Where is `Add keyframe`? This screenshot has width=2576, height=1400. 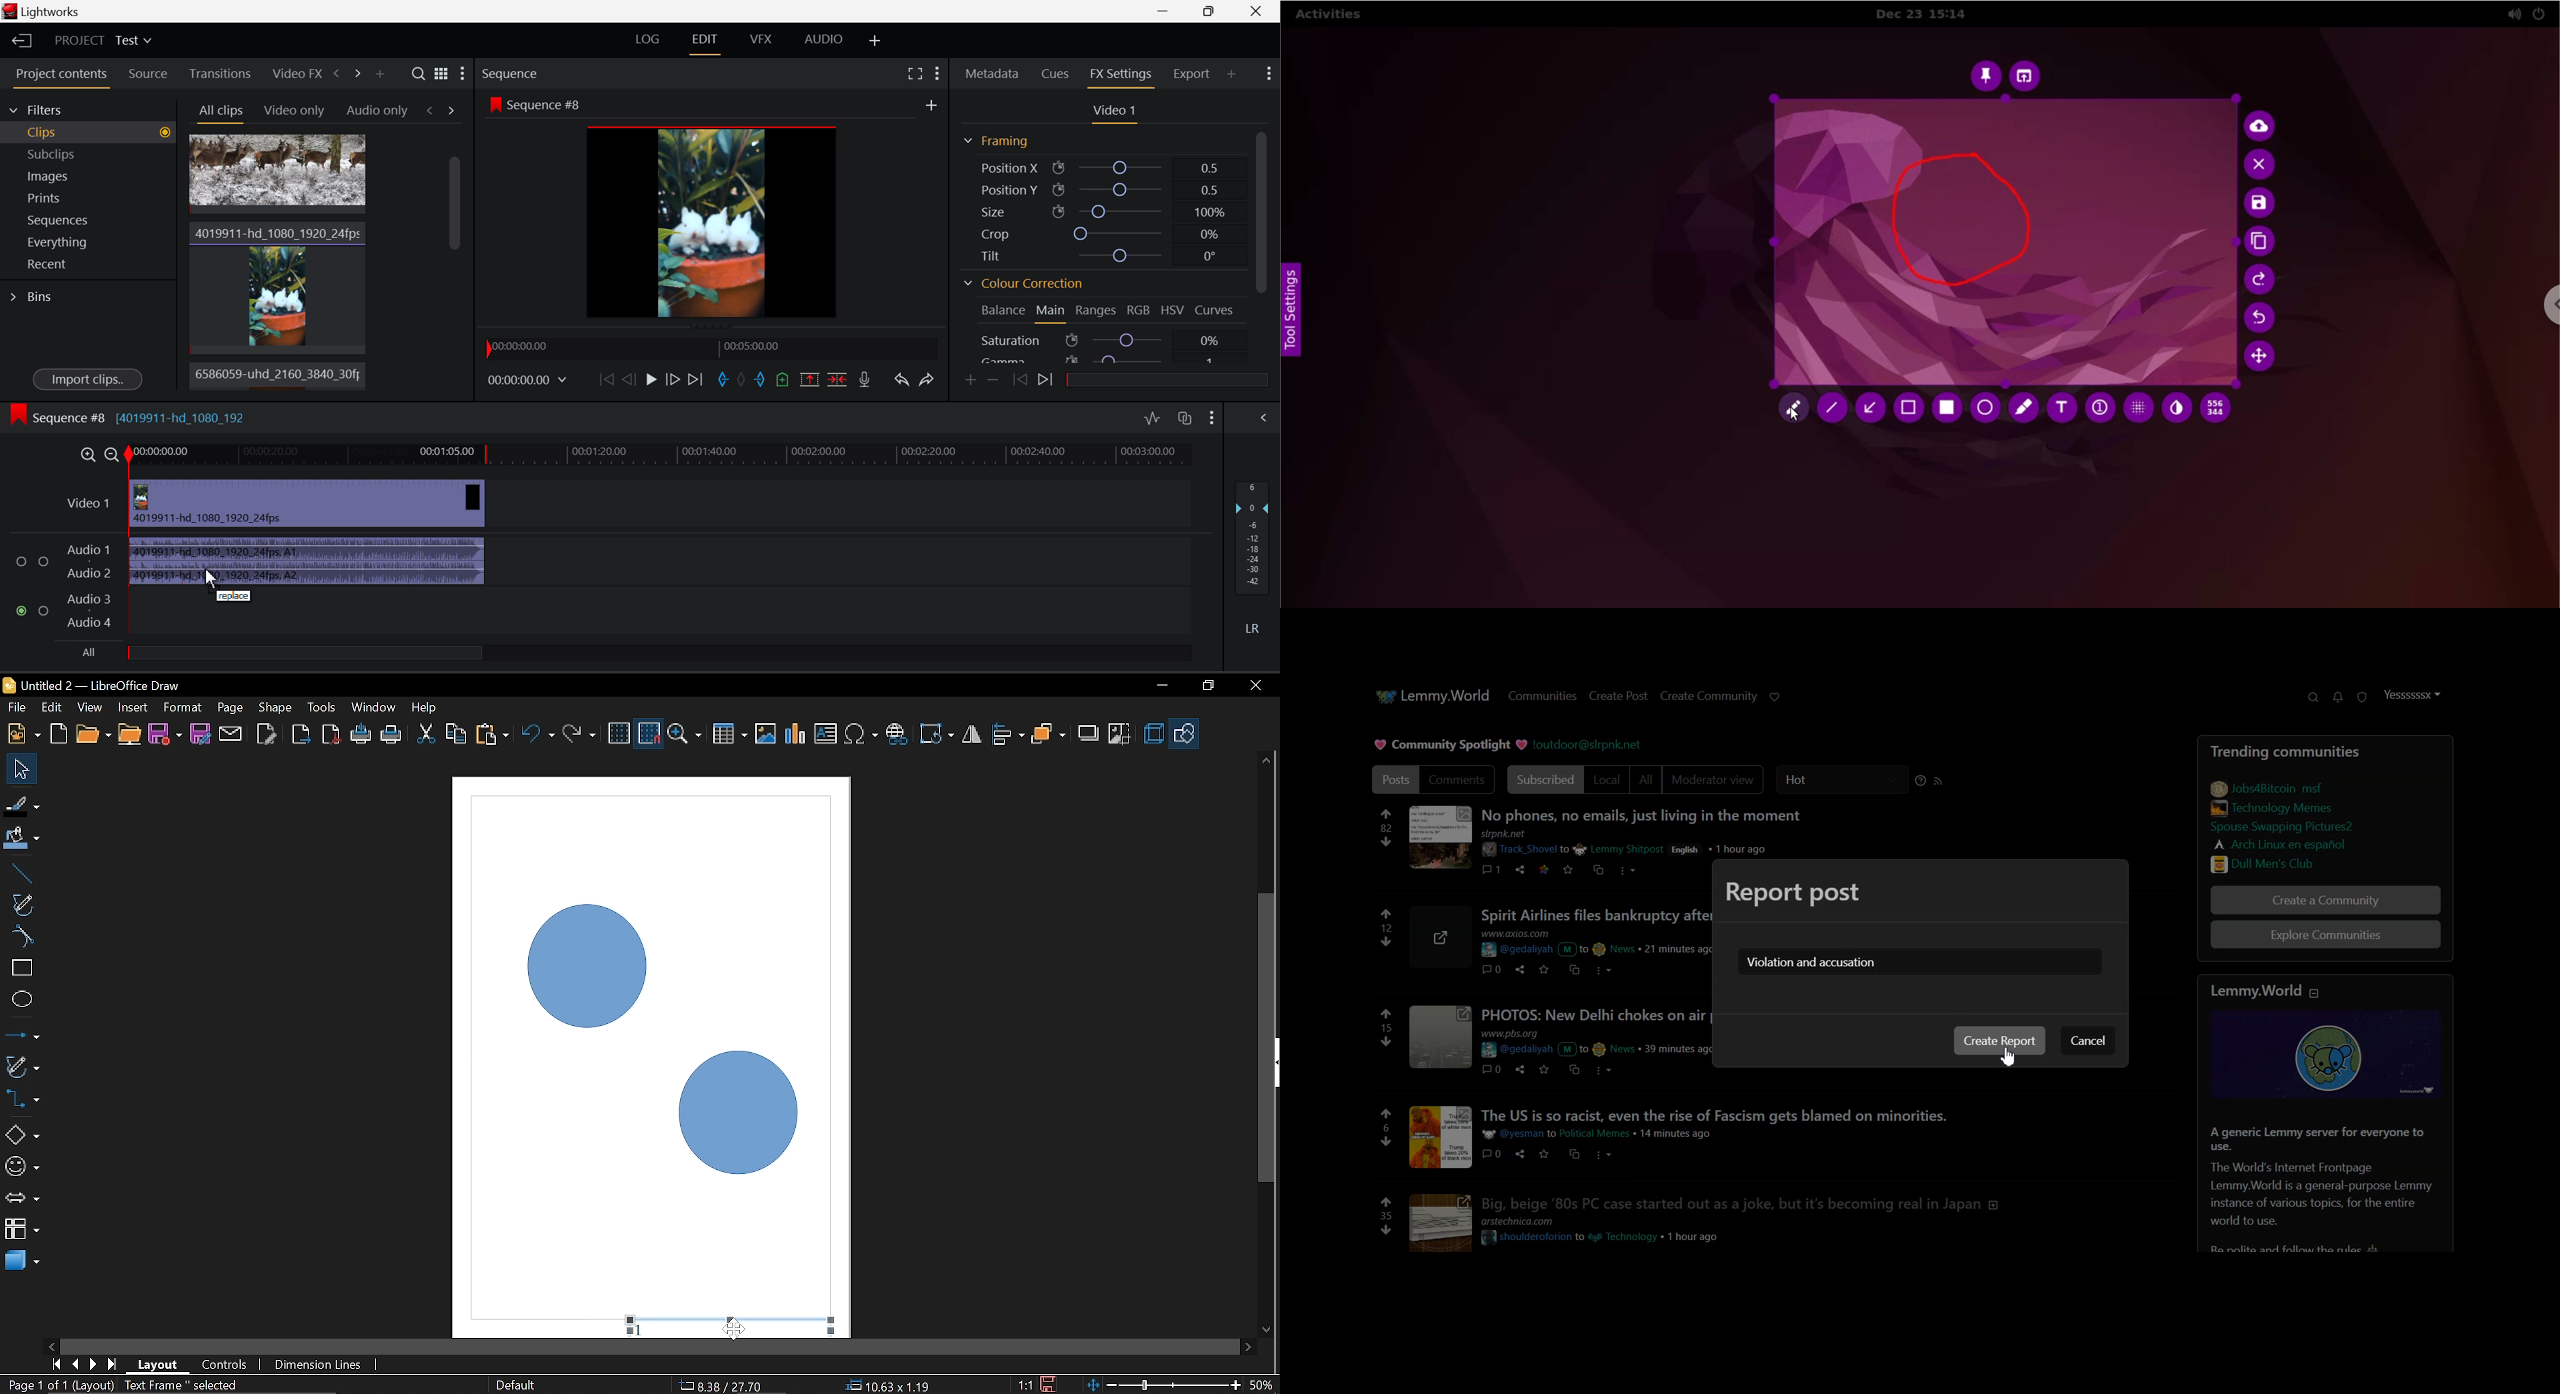
Add keyframe is located at coordinates (971, 381).